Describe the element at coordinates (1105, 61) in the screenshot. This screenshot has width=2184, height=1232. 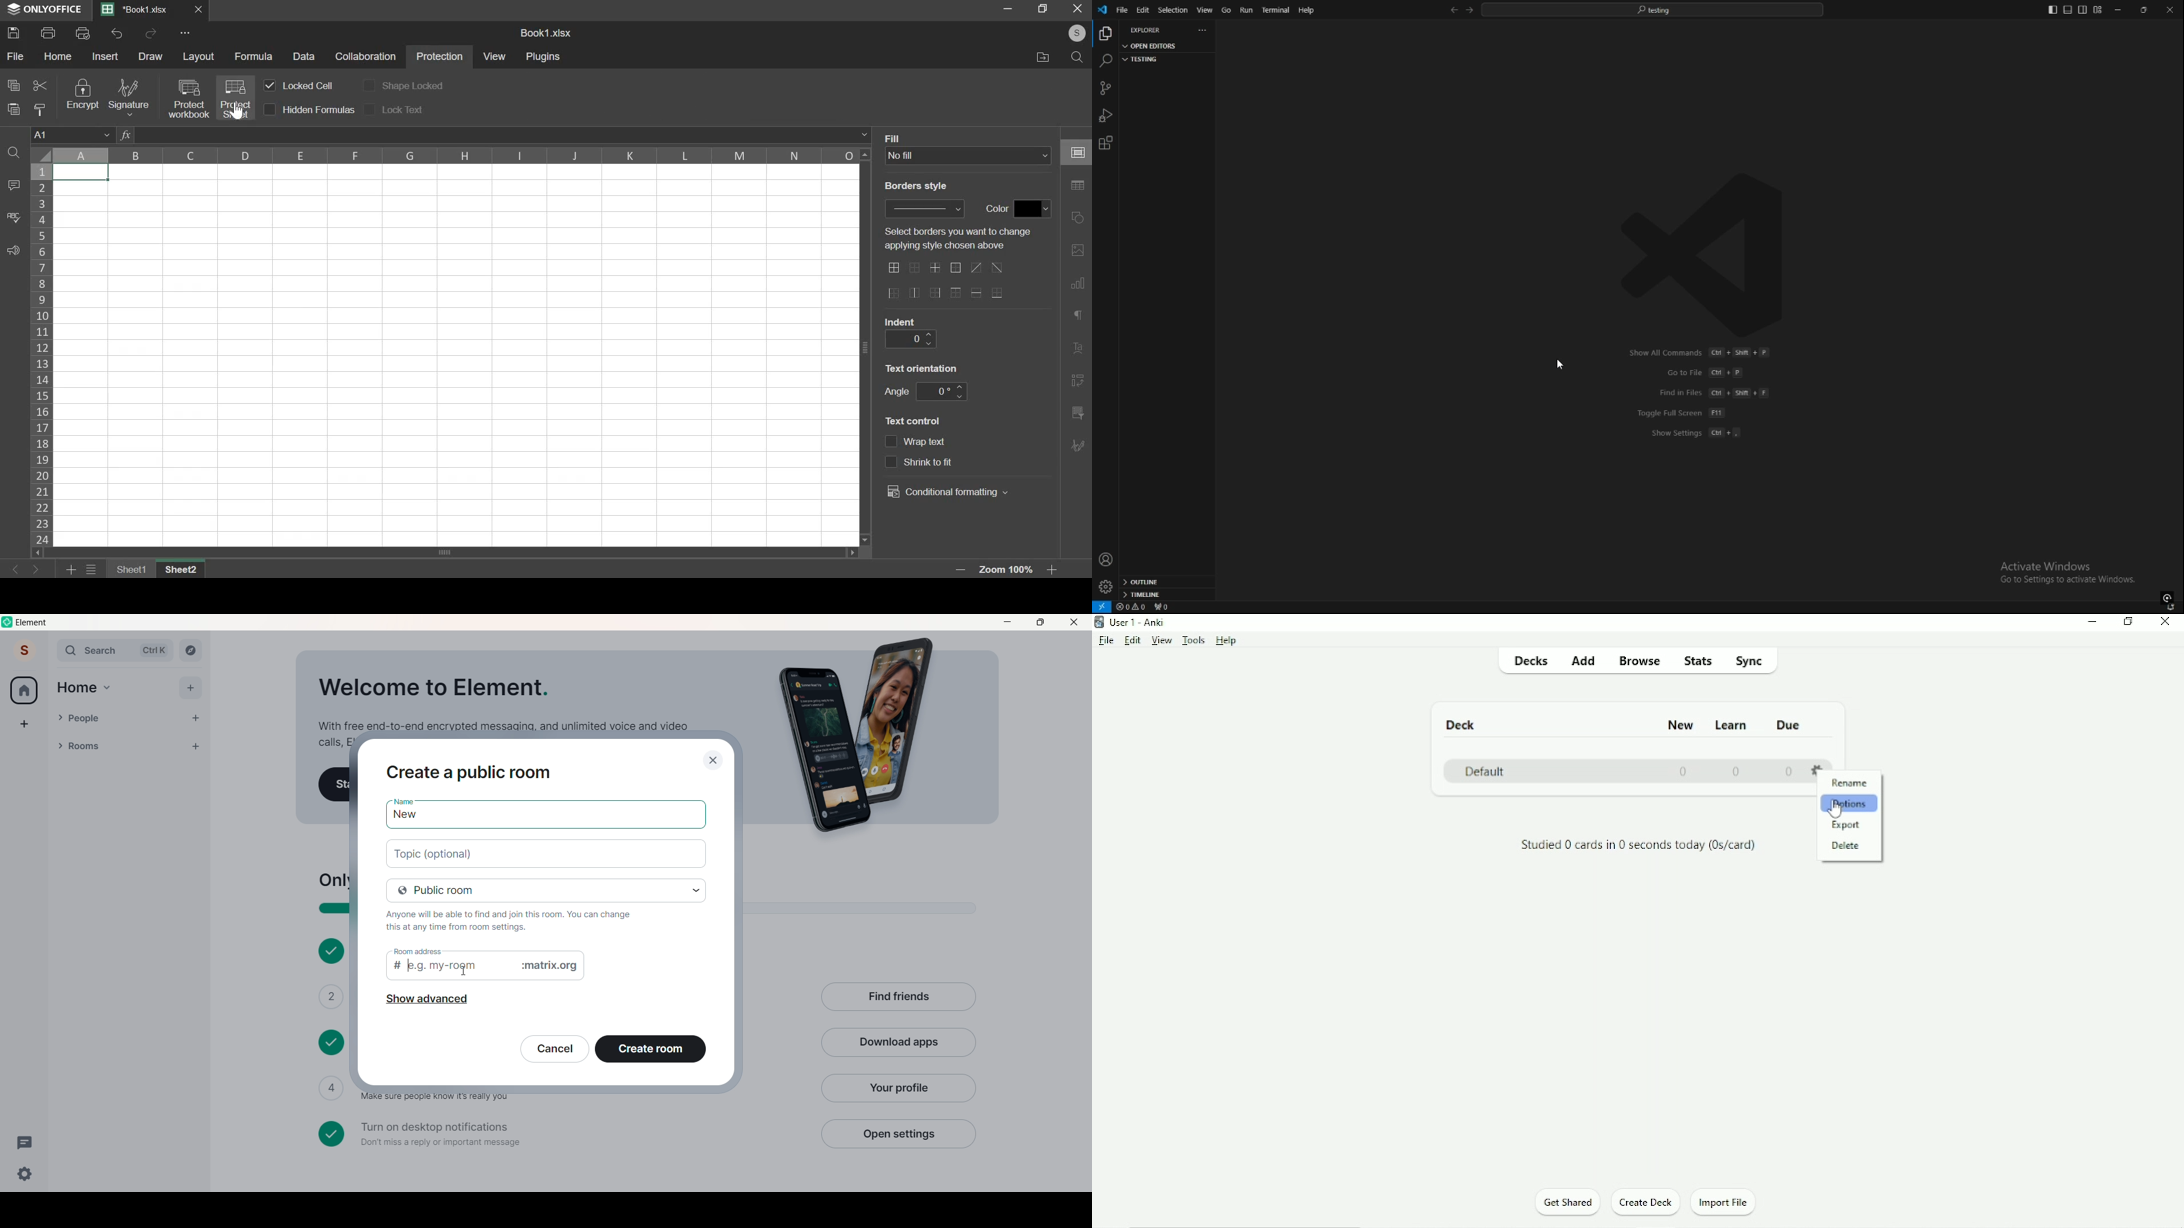
I see `search` at that location.